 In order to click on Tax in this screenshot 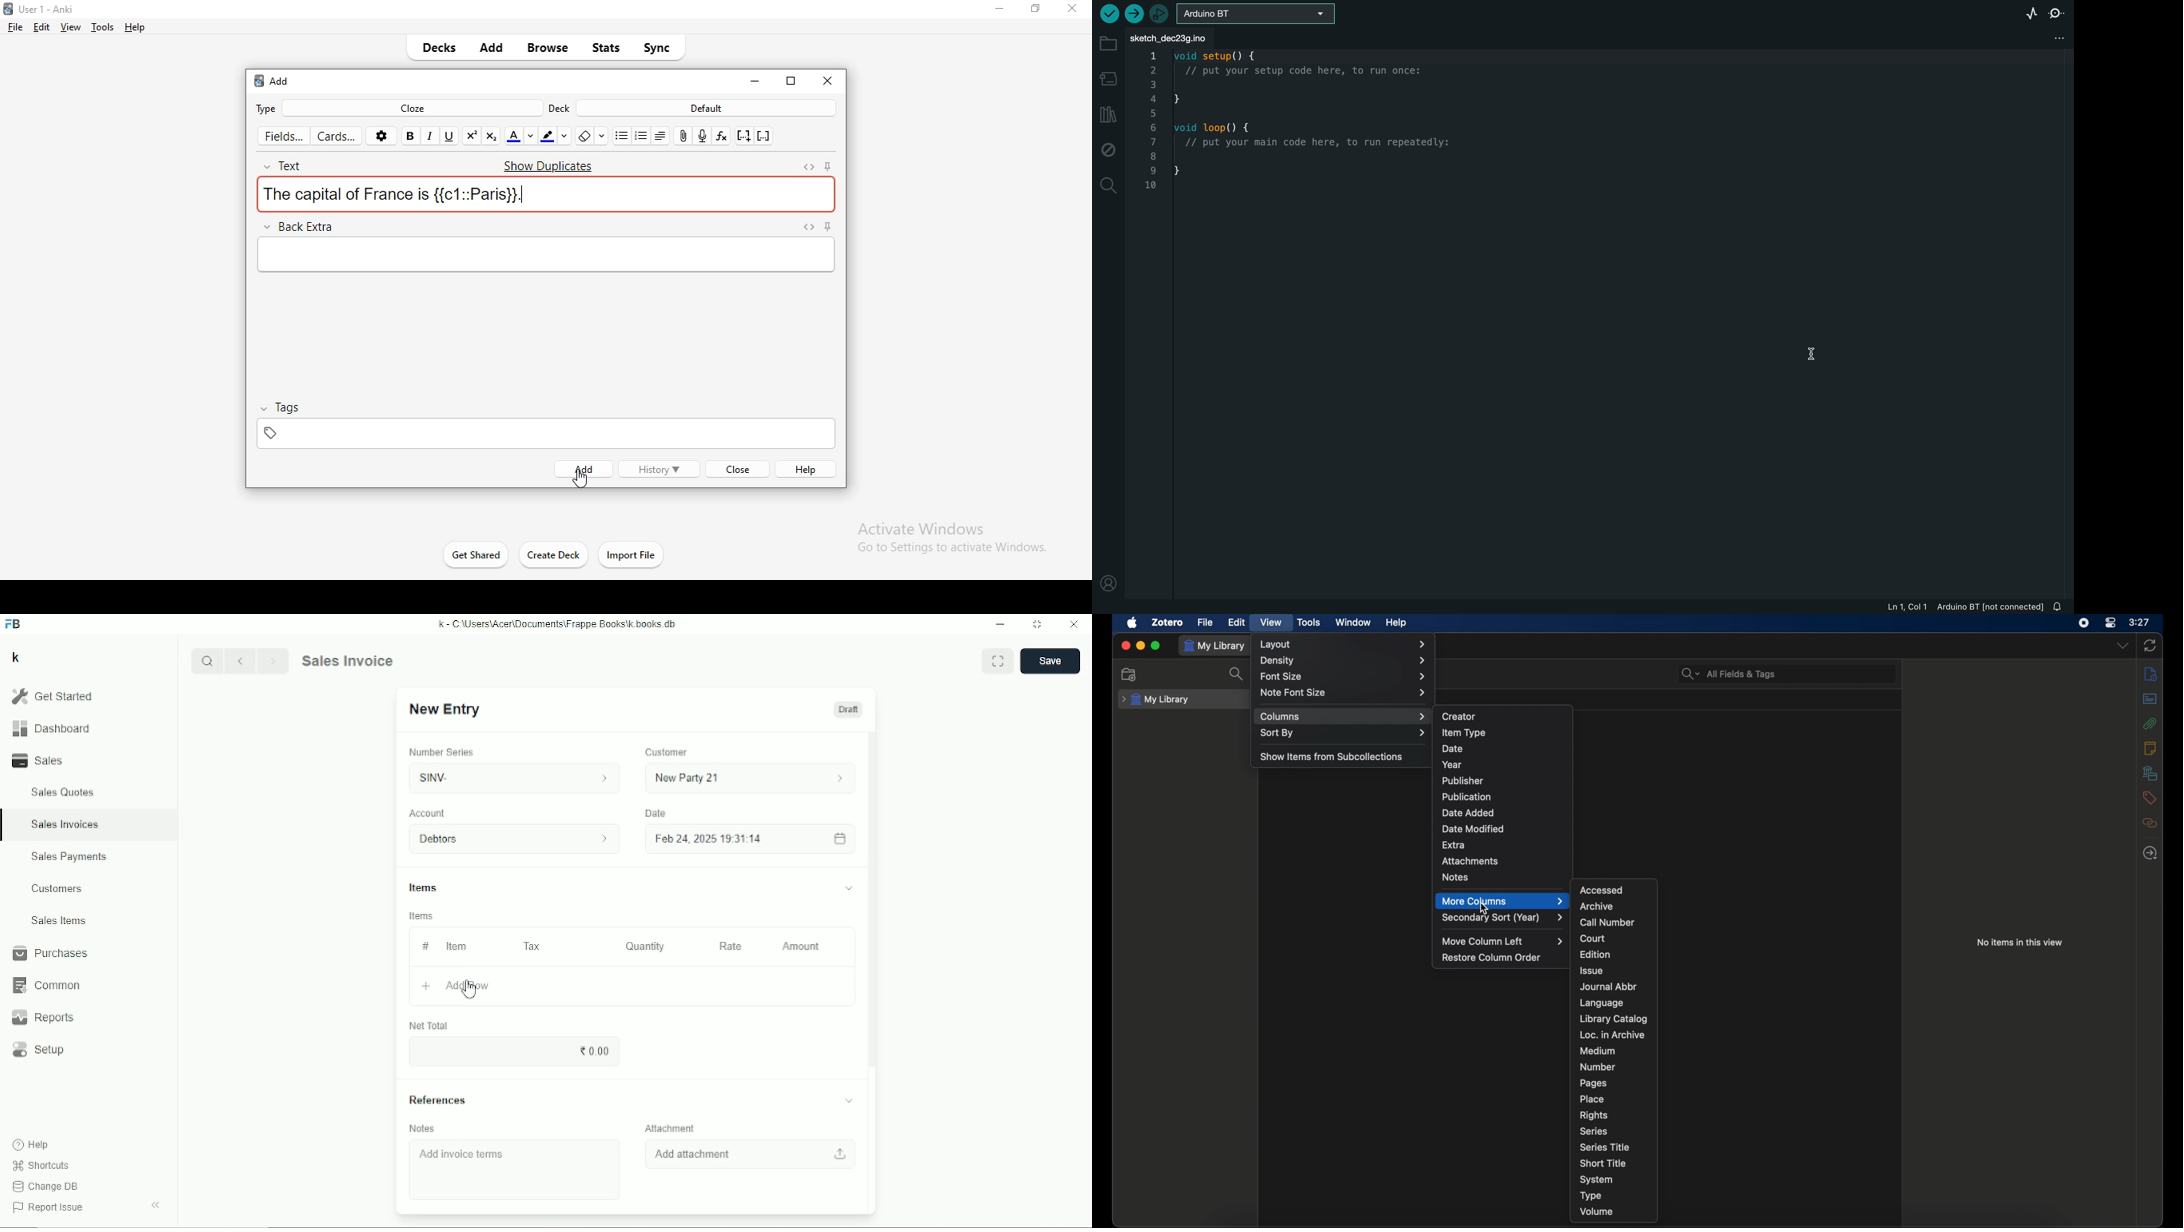, I will do `click(534, 946)`.